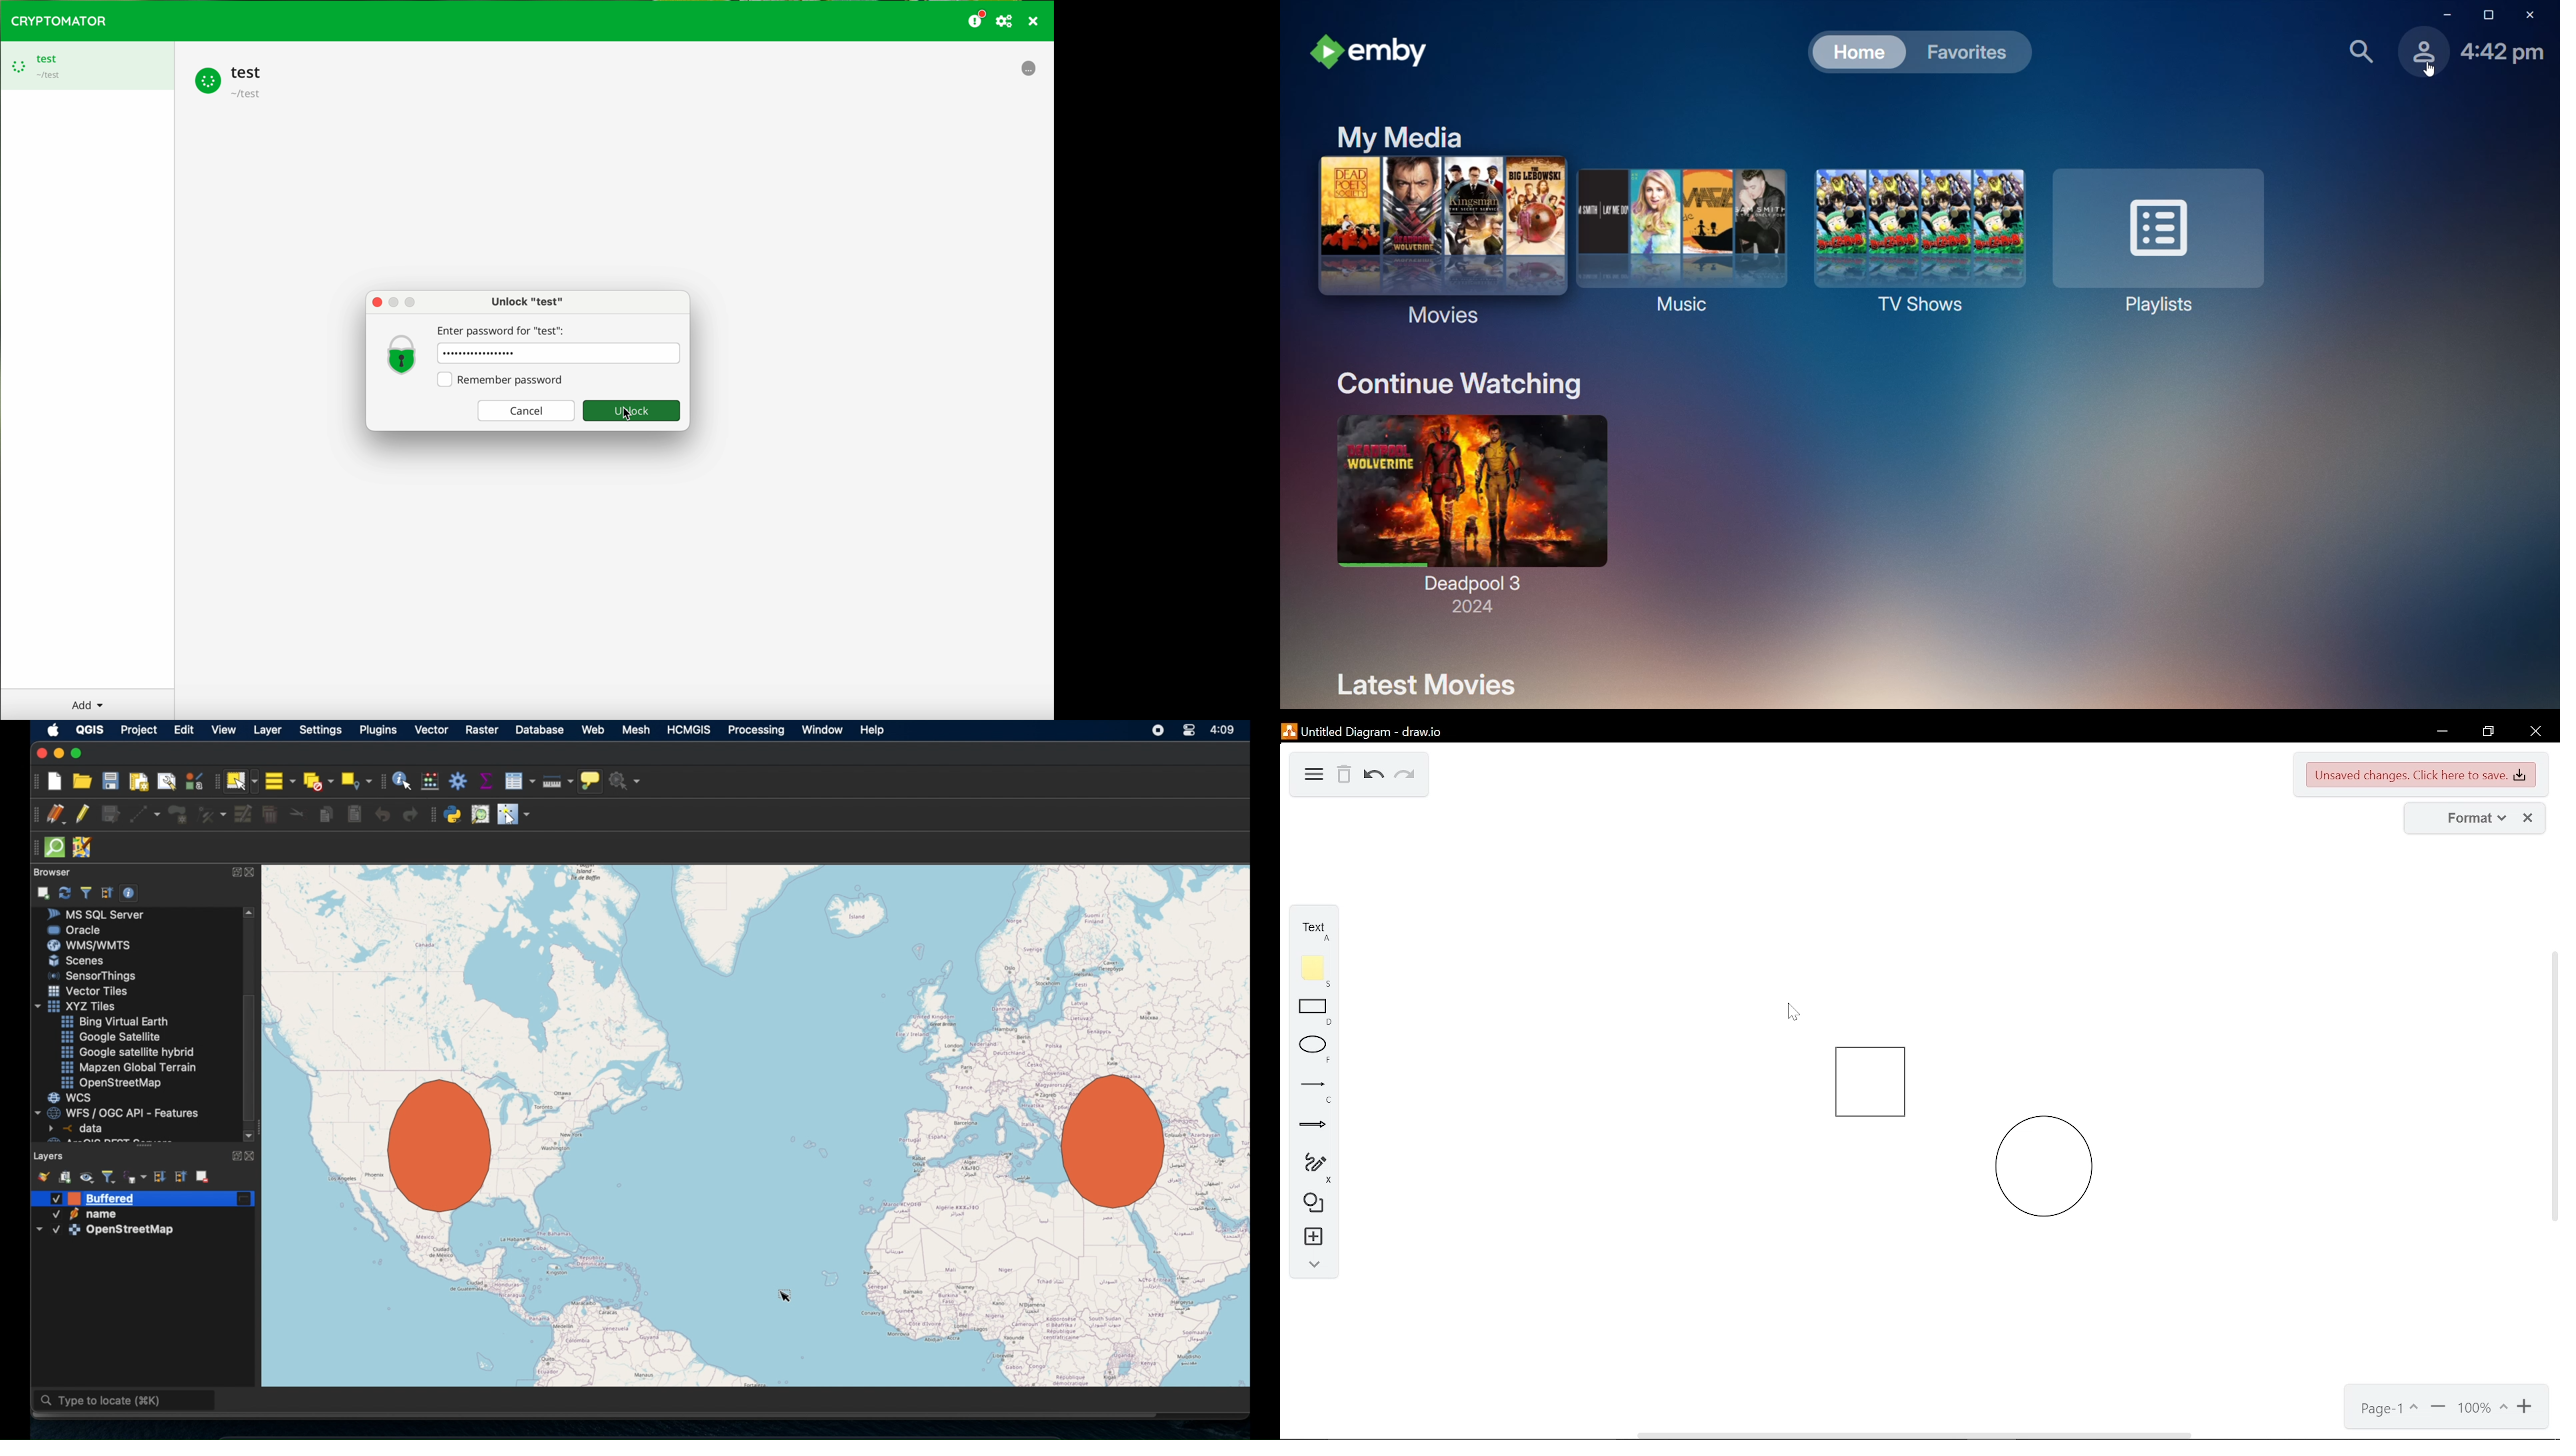 The width and height of the screenshot is (2576, 1456). I want to click on open field calculator, so click(429, 781).